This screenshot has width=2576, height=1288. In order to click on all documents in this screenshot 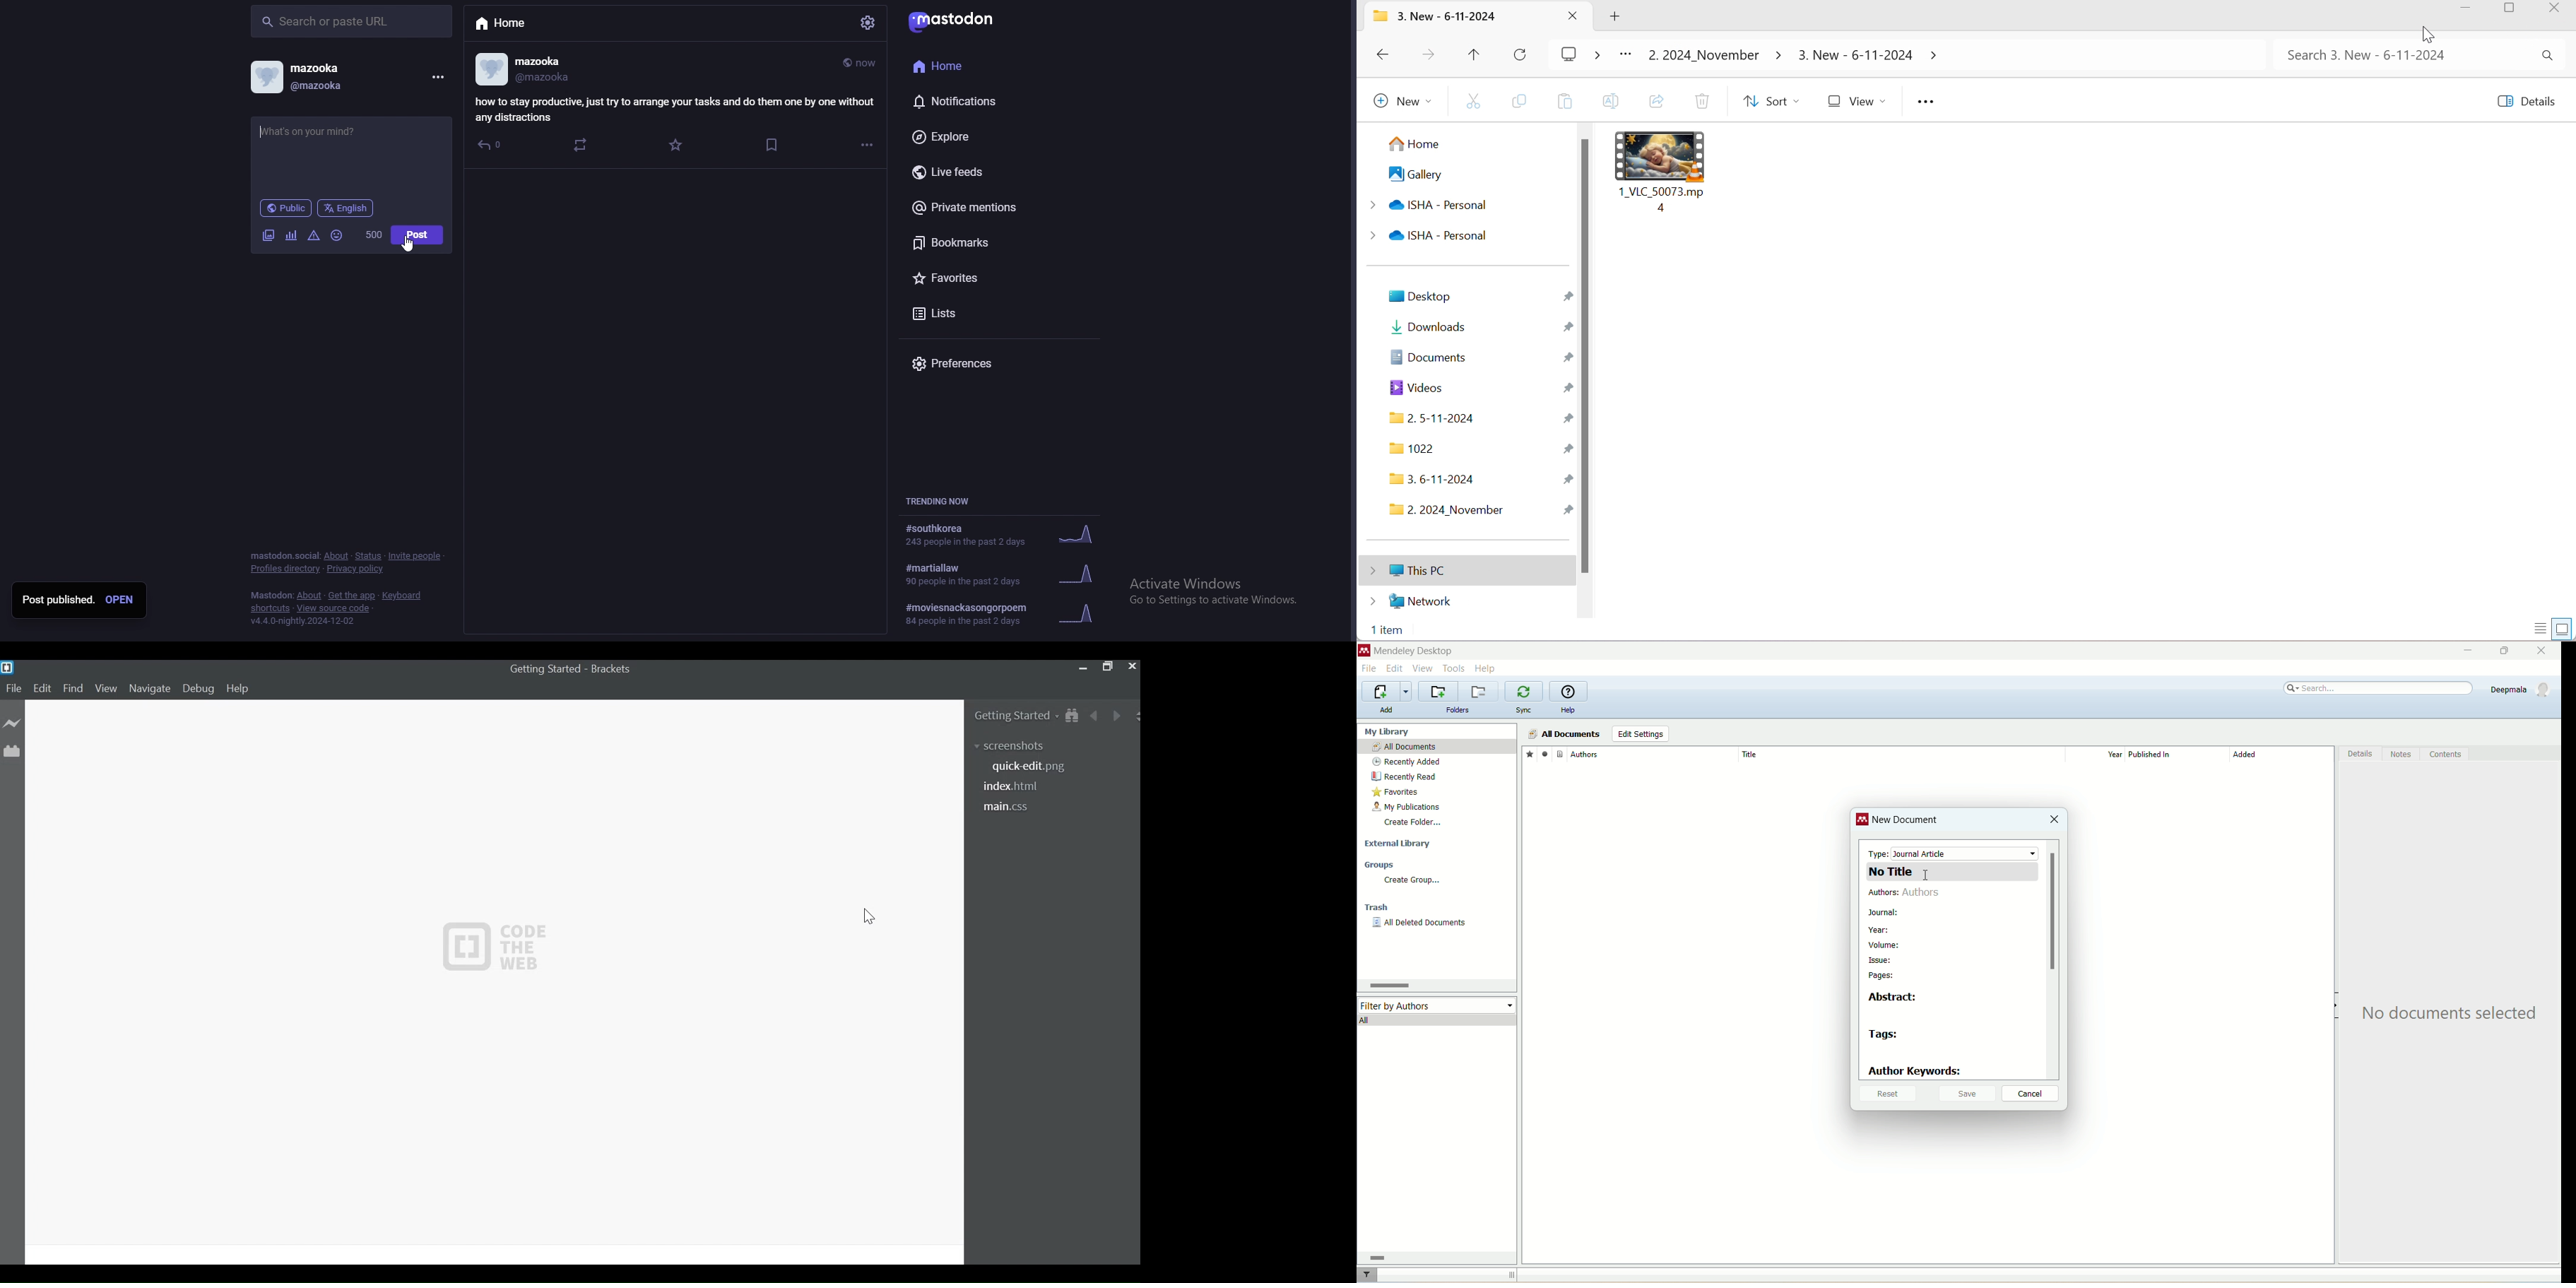, I will do `click(1564, 734)`.